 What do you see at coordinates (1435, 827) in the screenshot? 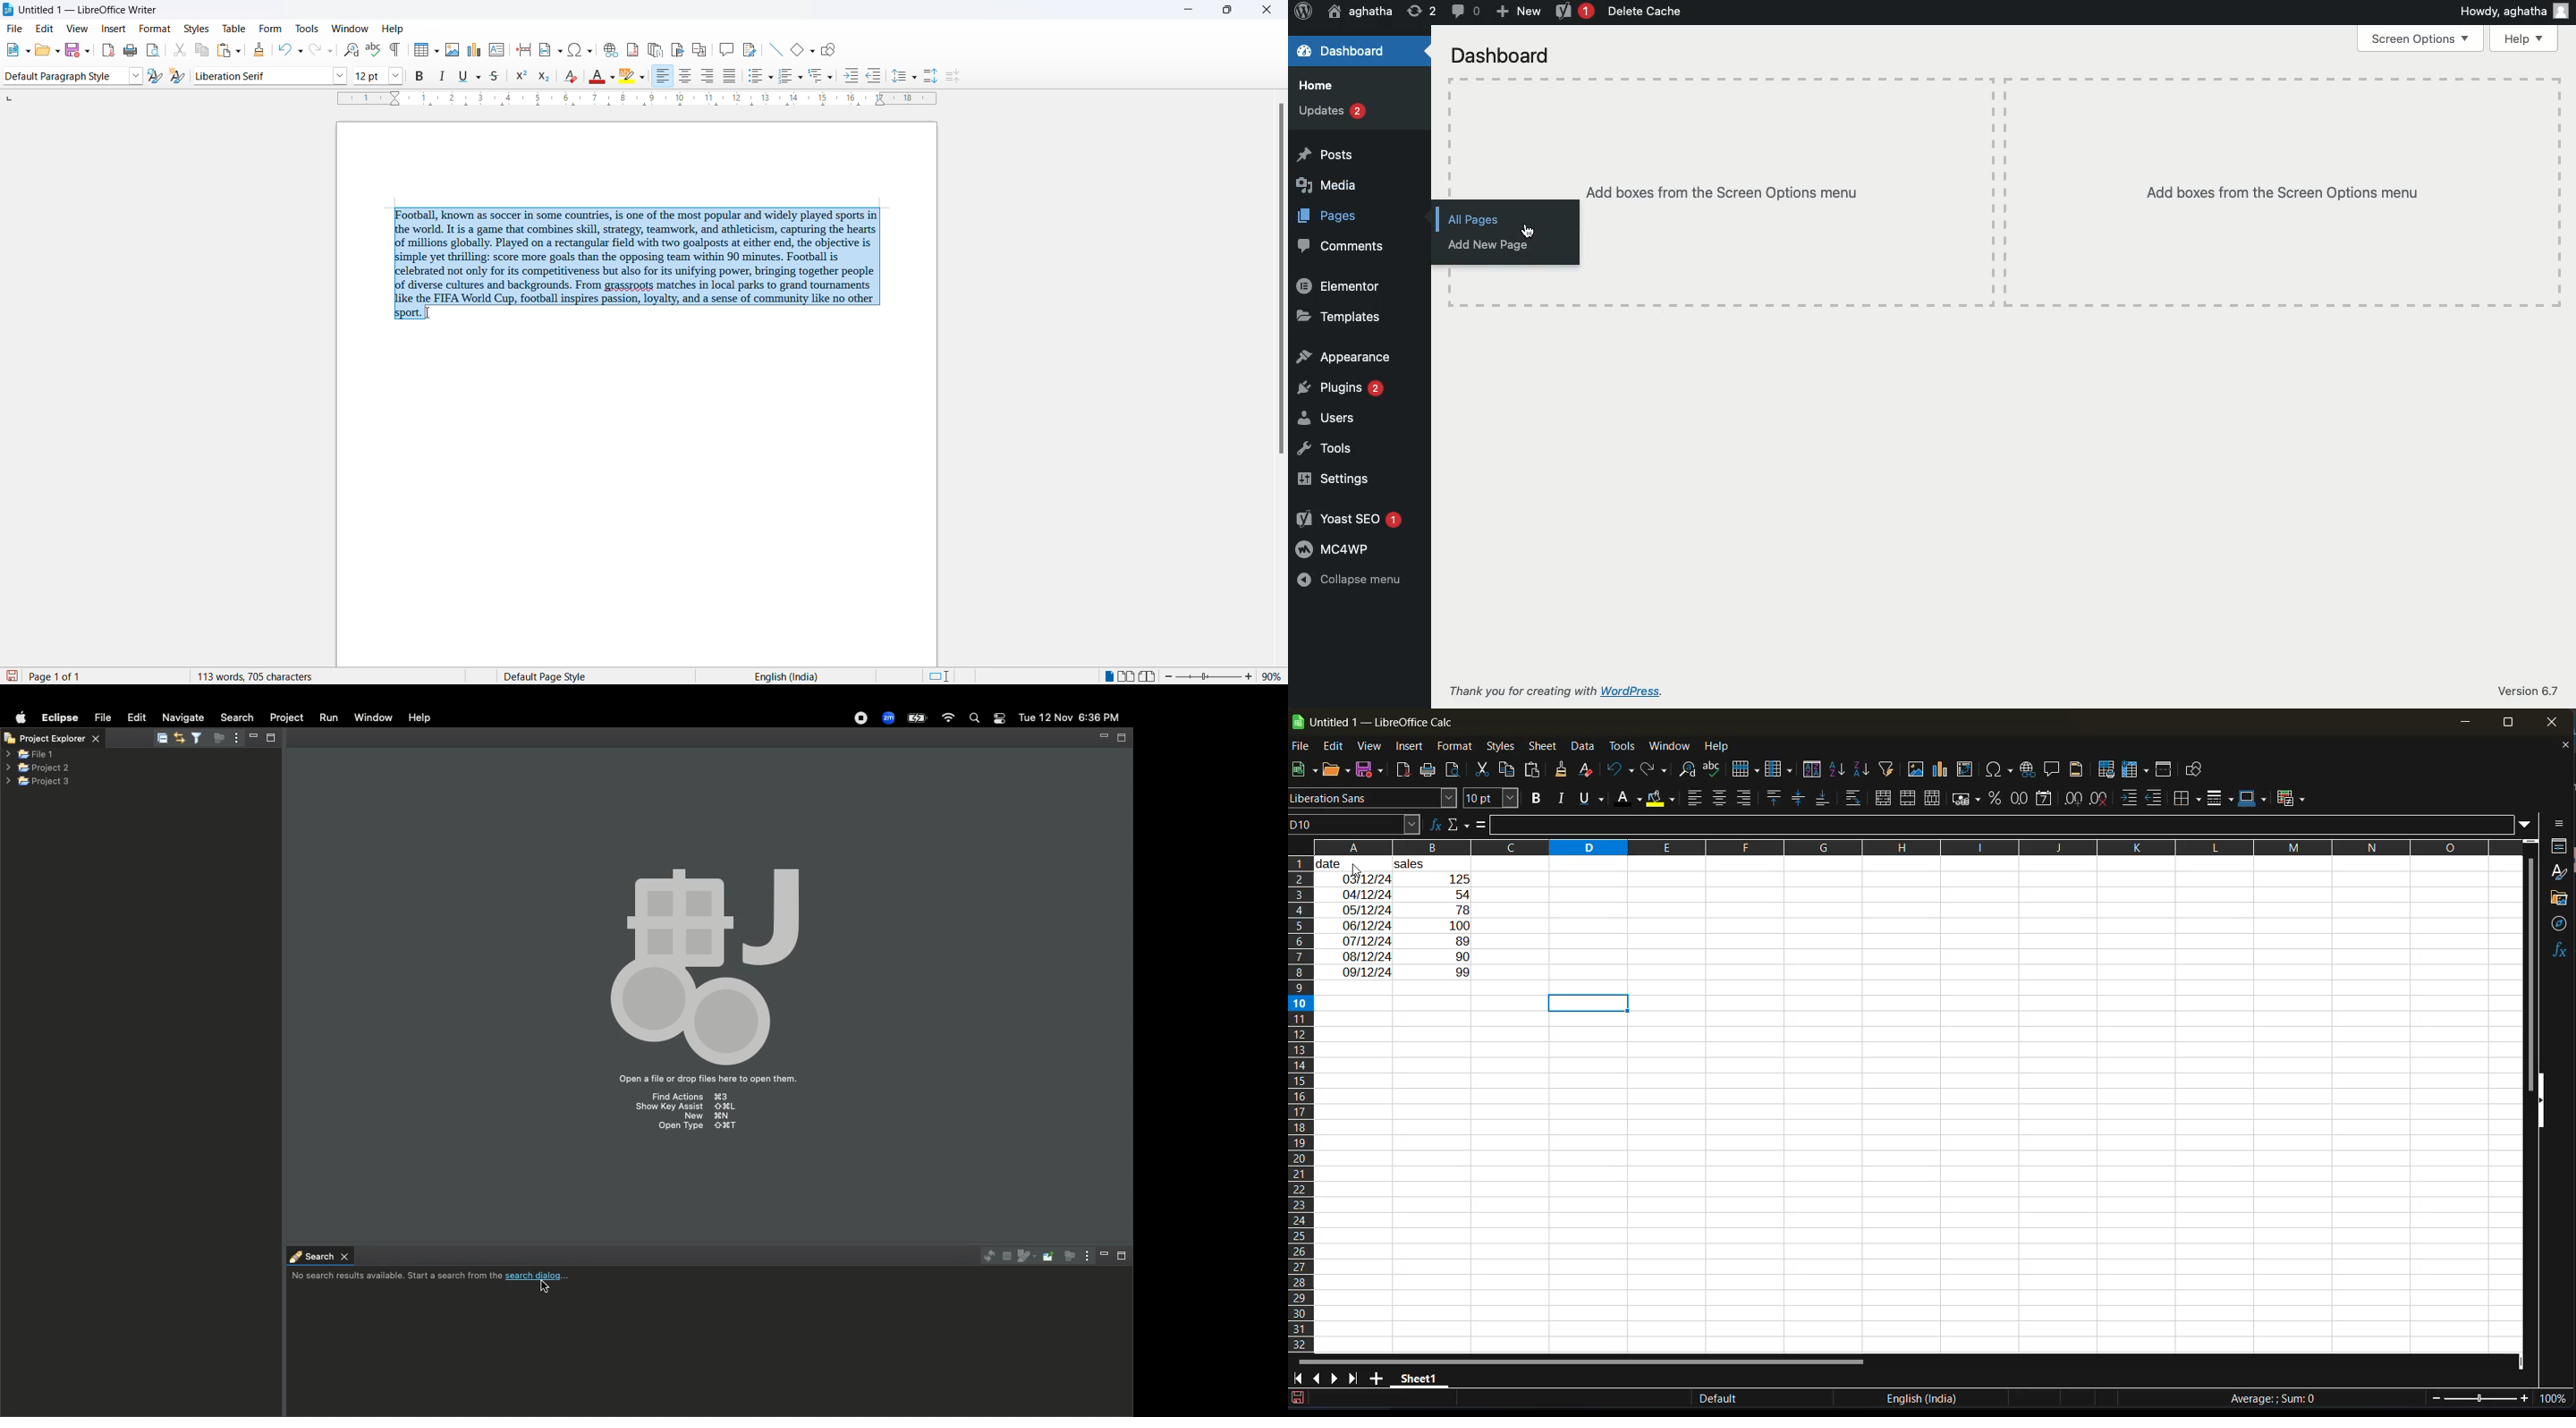
I see `function wizard` at bounding box center [1435, 827].